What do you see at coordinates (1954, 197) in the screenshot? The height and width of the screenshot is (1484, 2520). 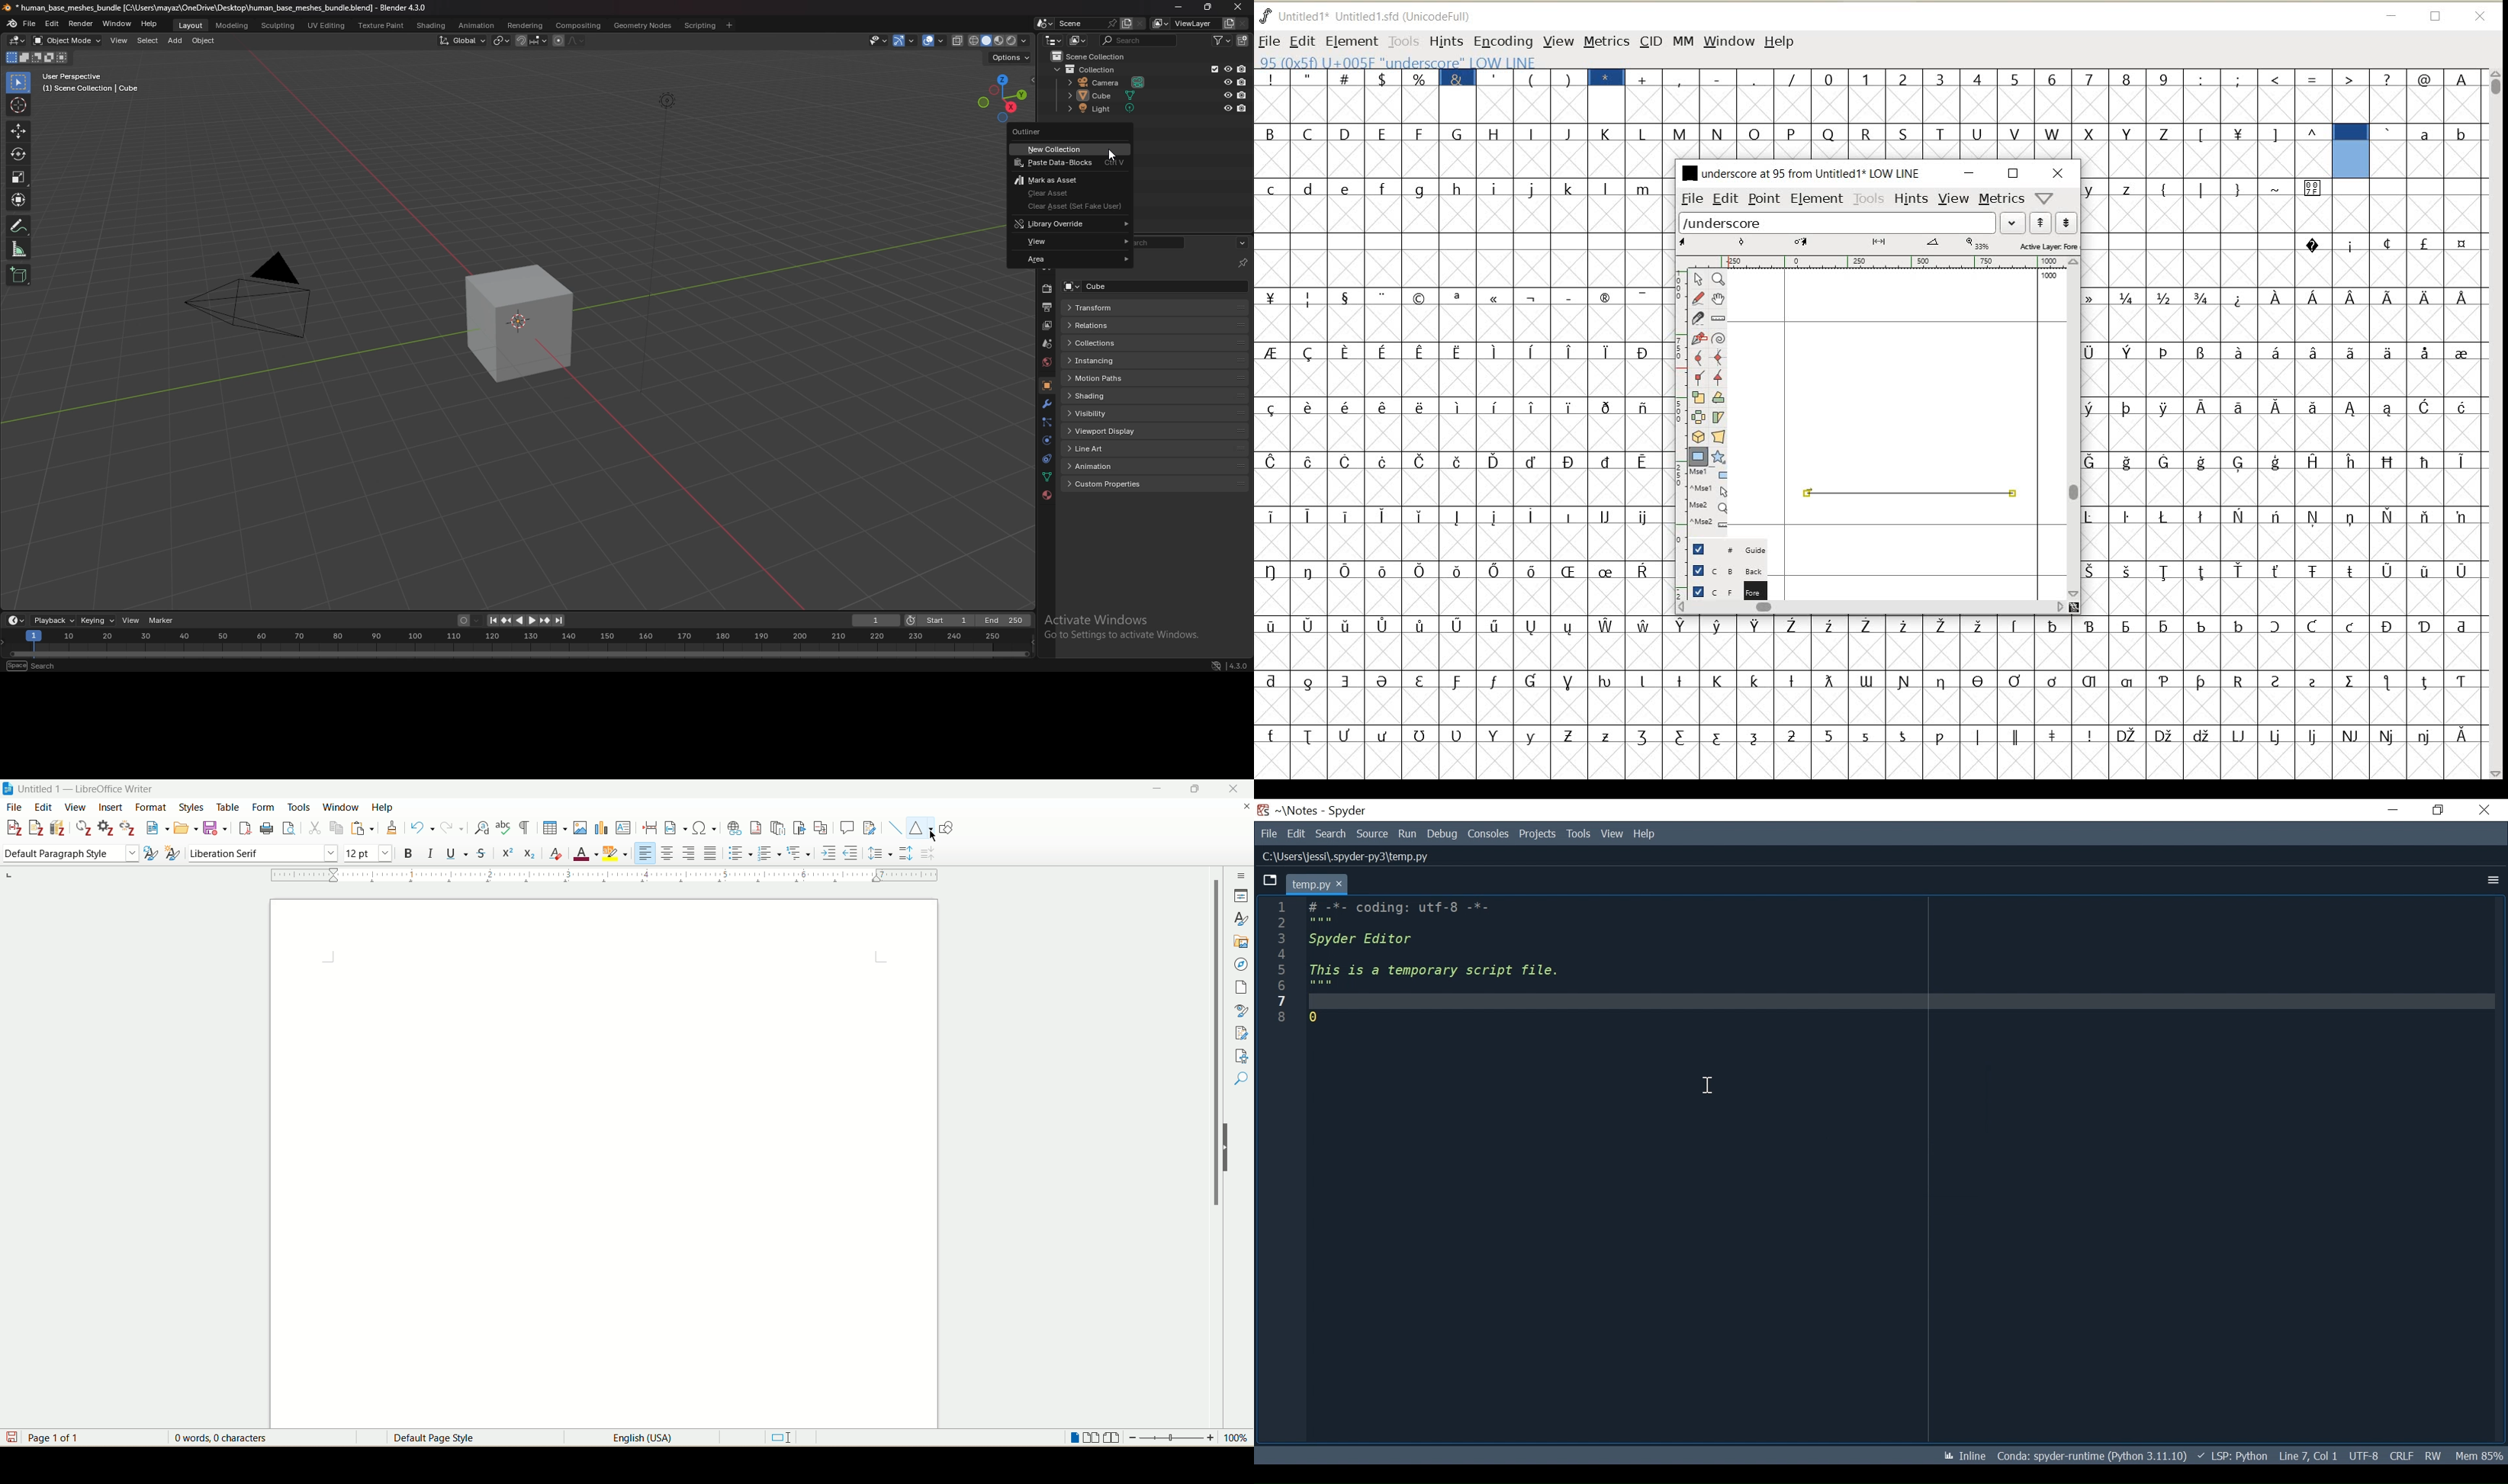 I see `VIEW` at bounding box center [1954, 197].